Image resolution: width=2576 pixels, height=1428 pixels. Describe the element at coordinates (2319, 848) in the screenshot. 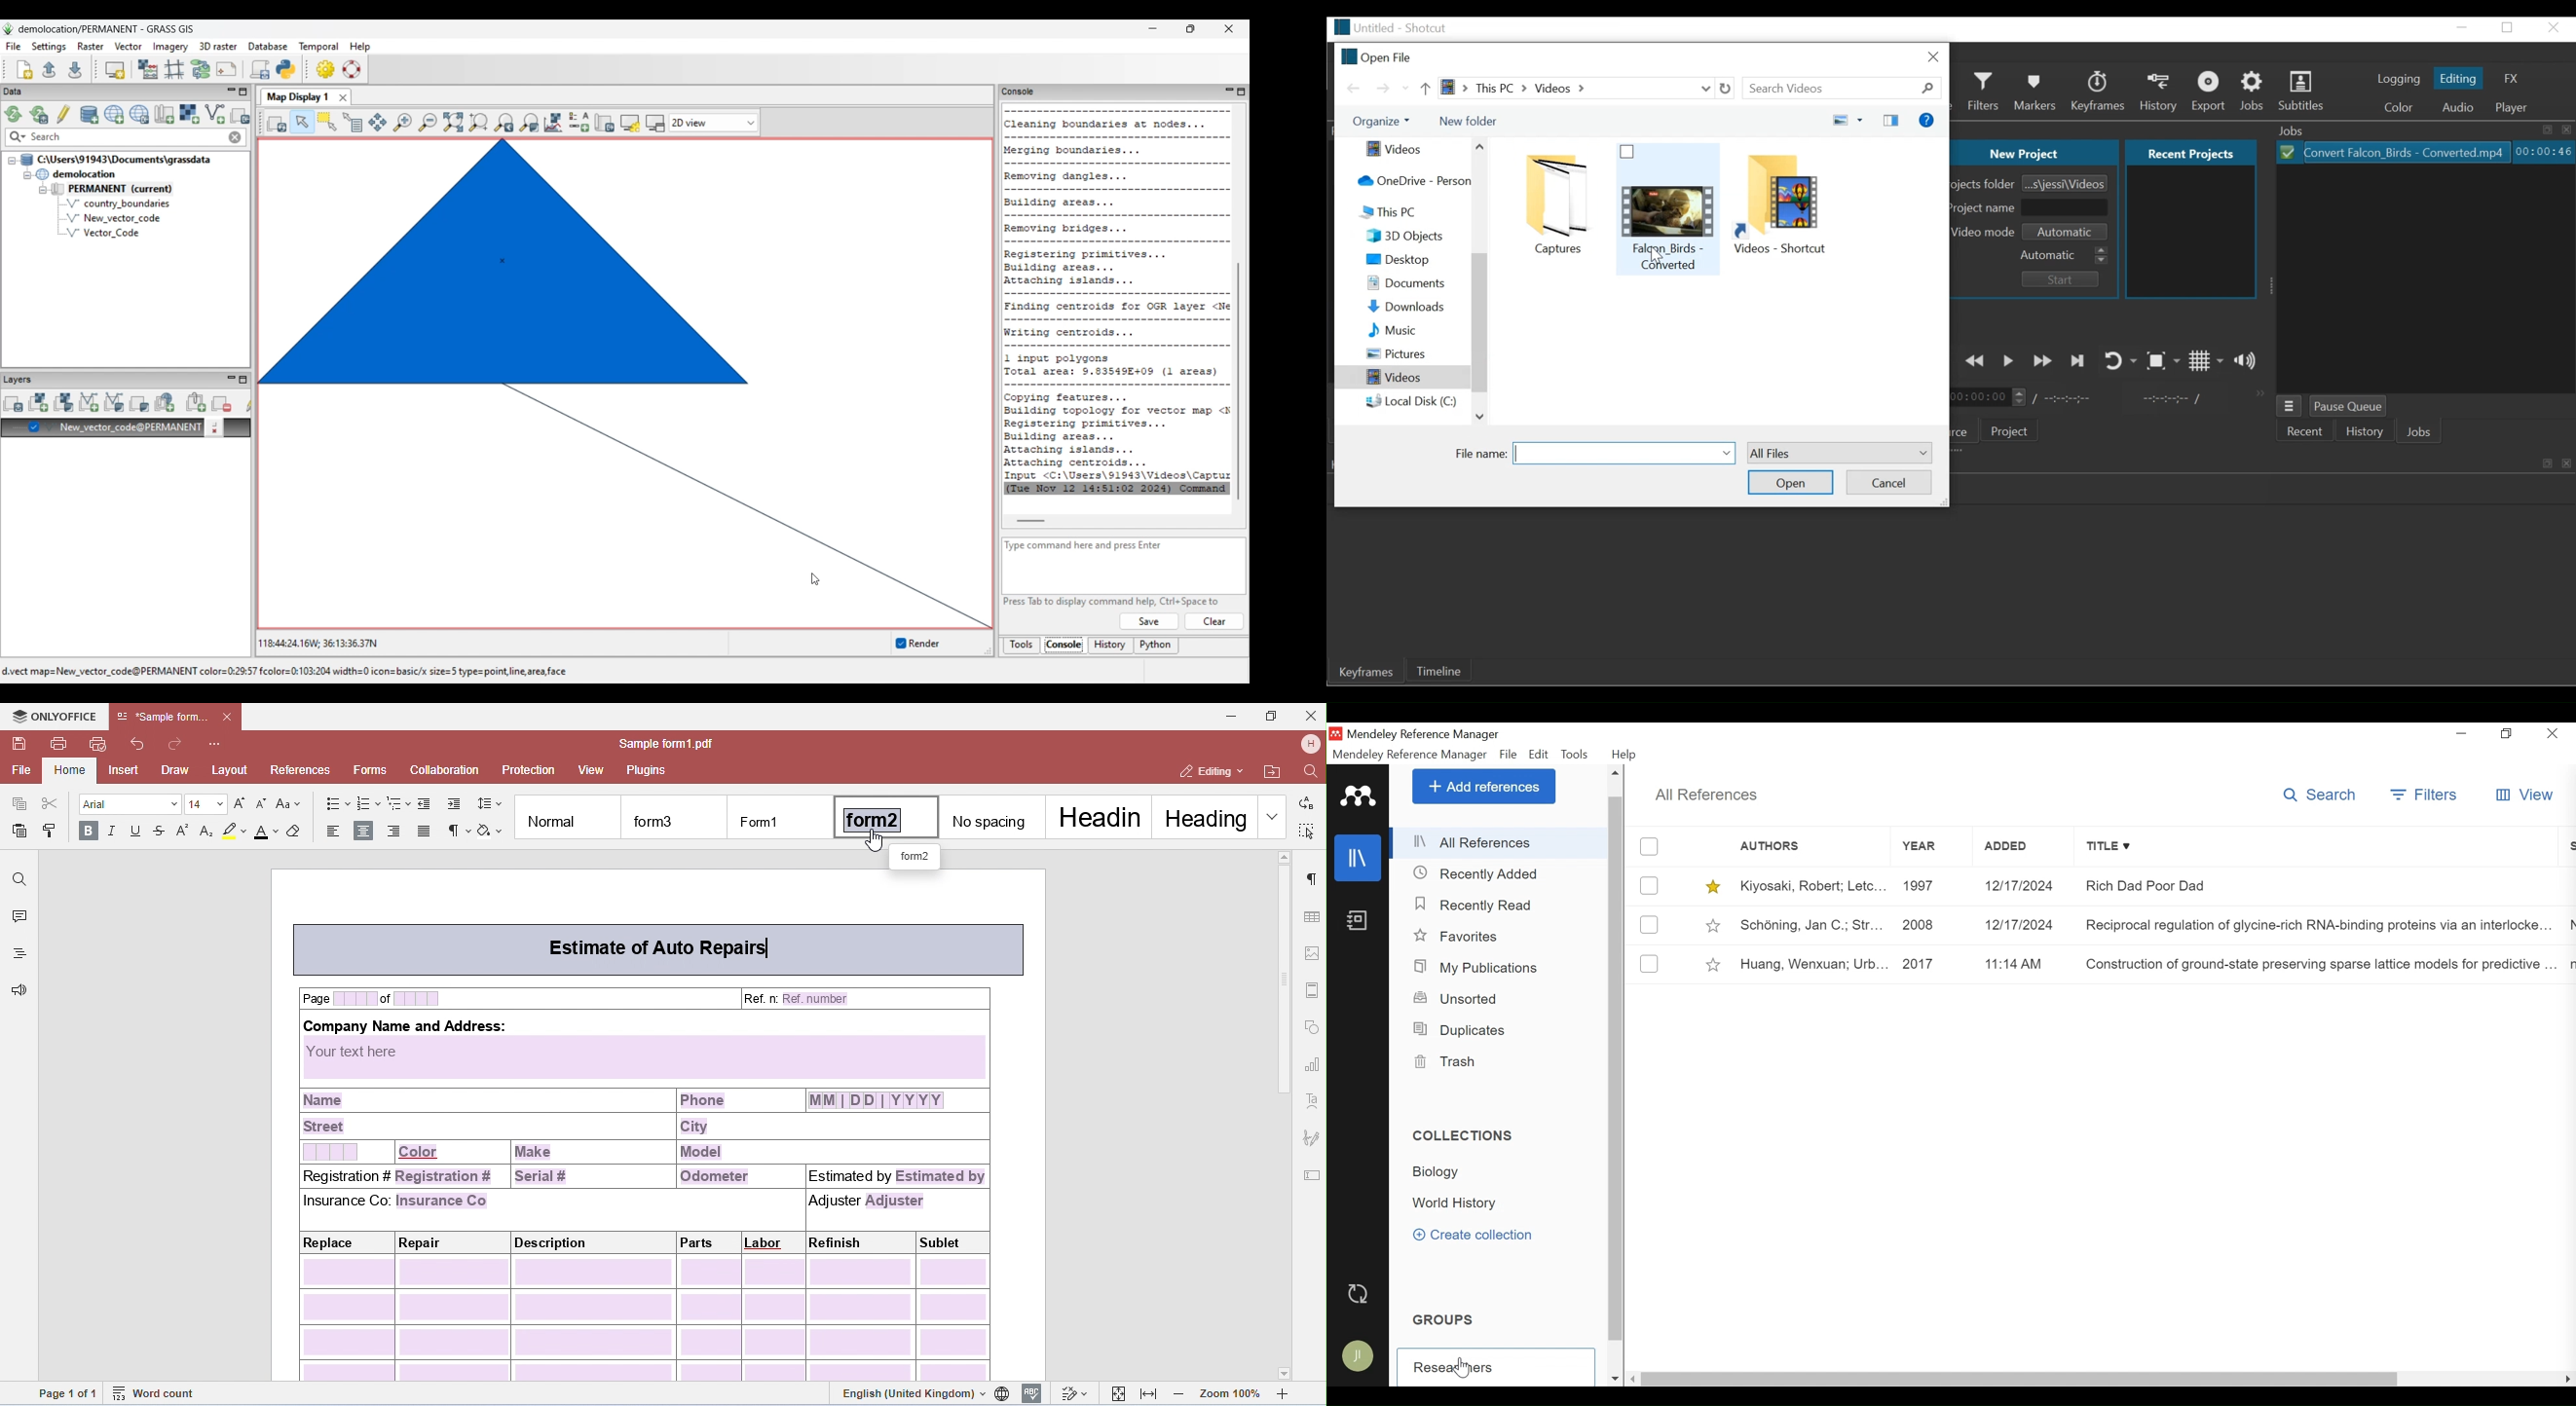

I see `Title` at that location.